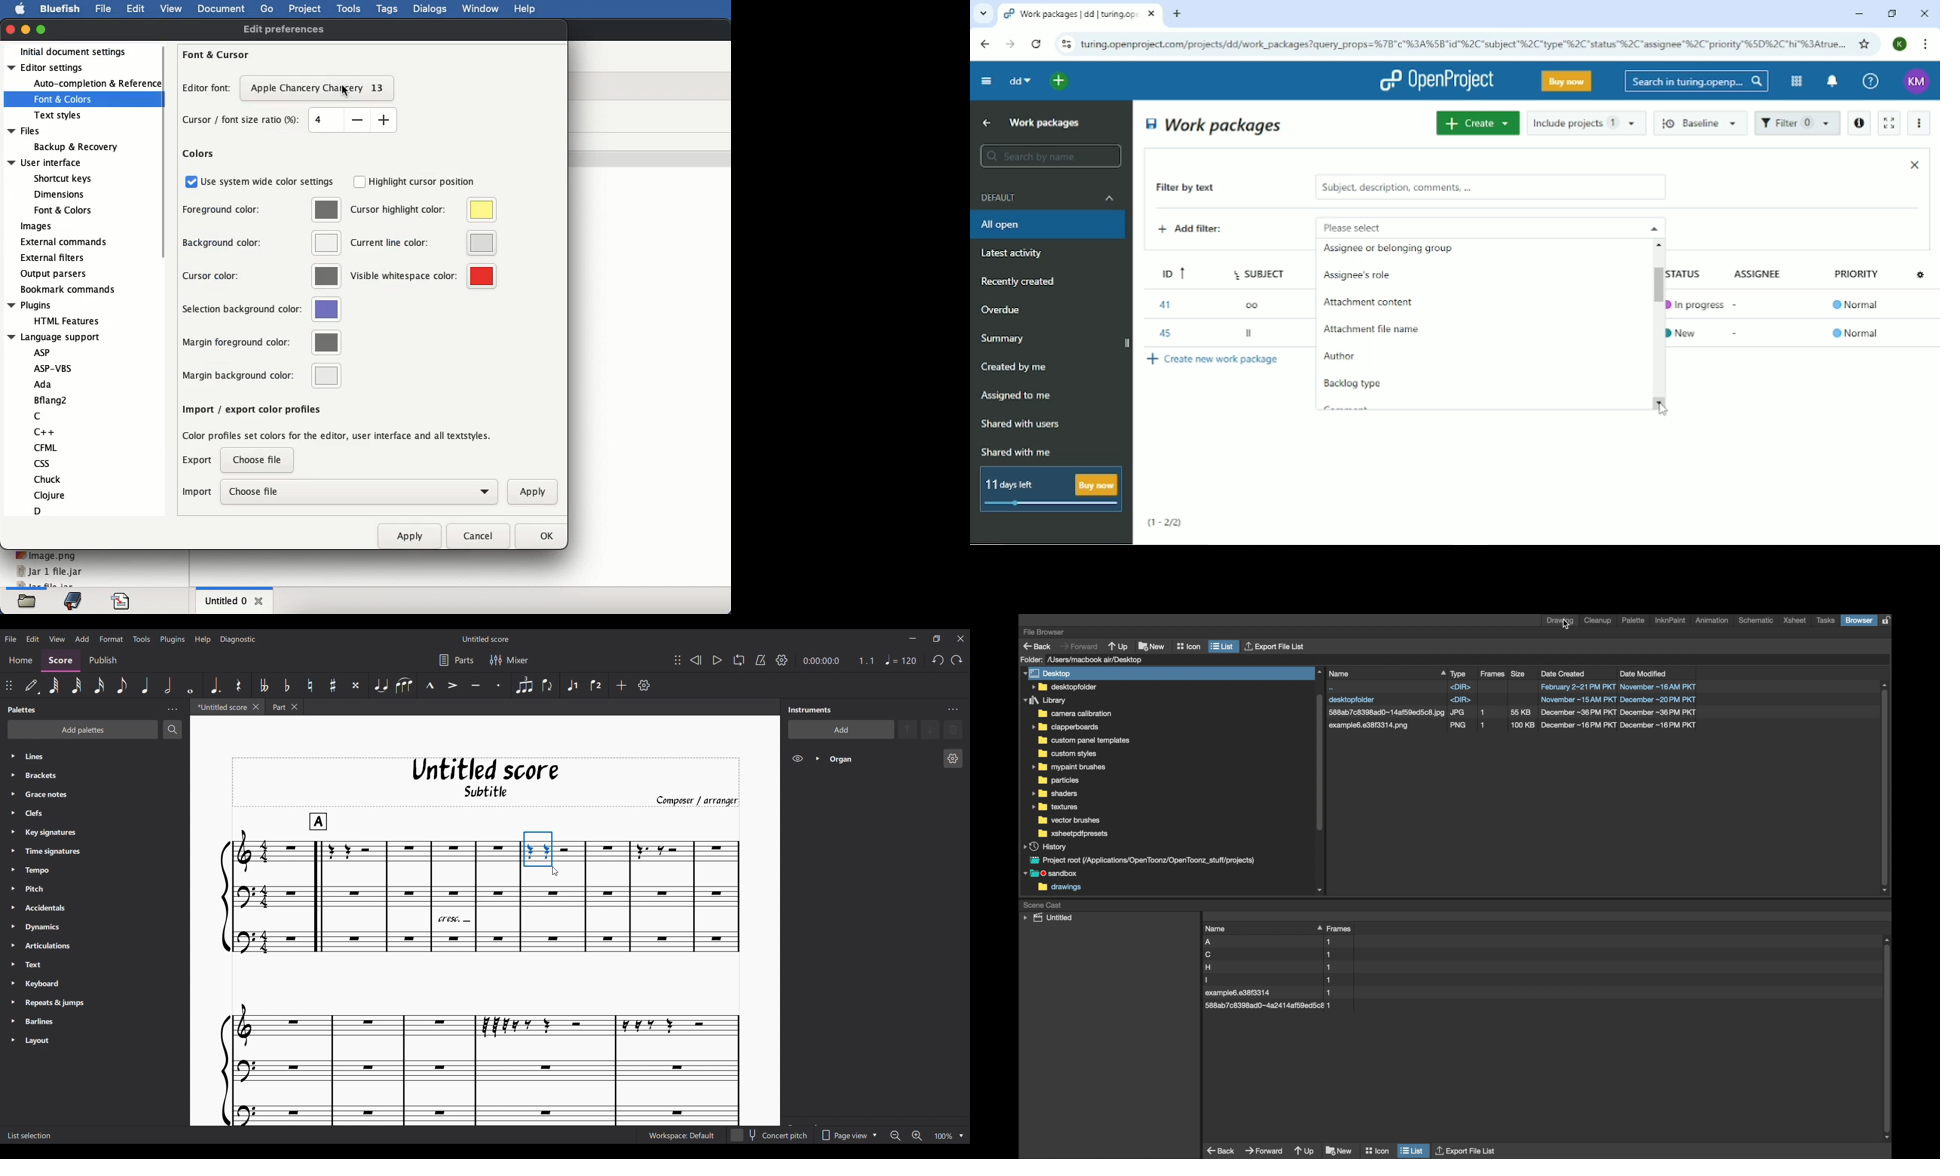 The height and width of the screenshot is (1176, 1960). What do you see at coordinates (99, 686) in the screenshot?
I see `16th note` at bounding box center [99, 686].